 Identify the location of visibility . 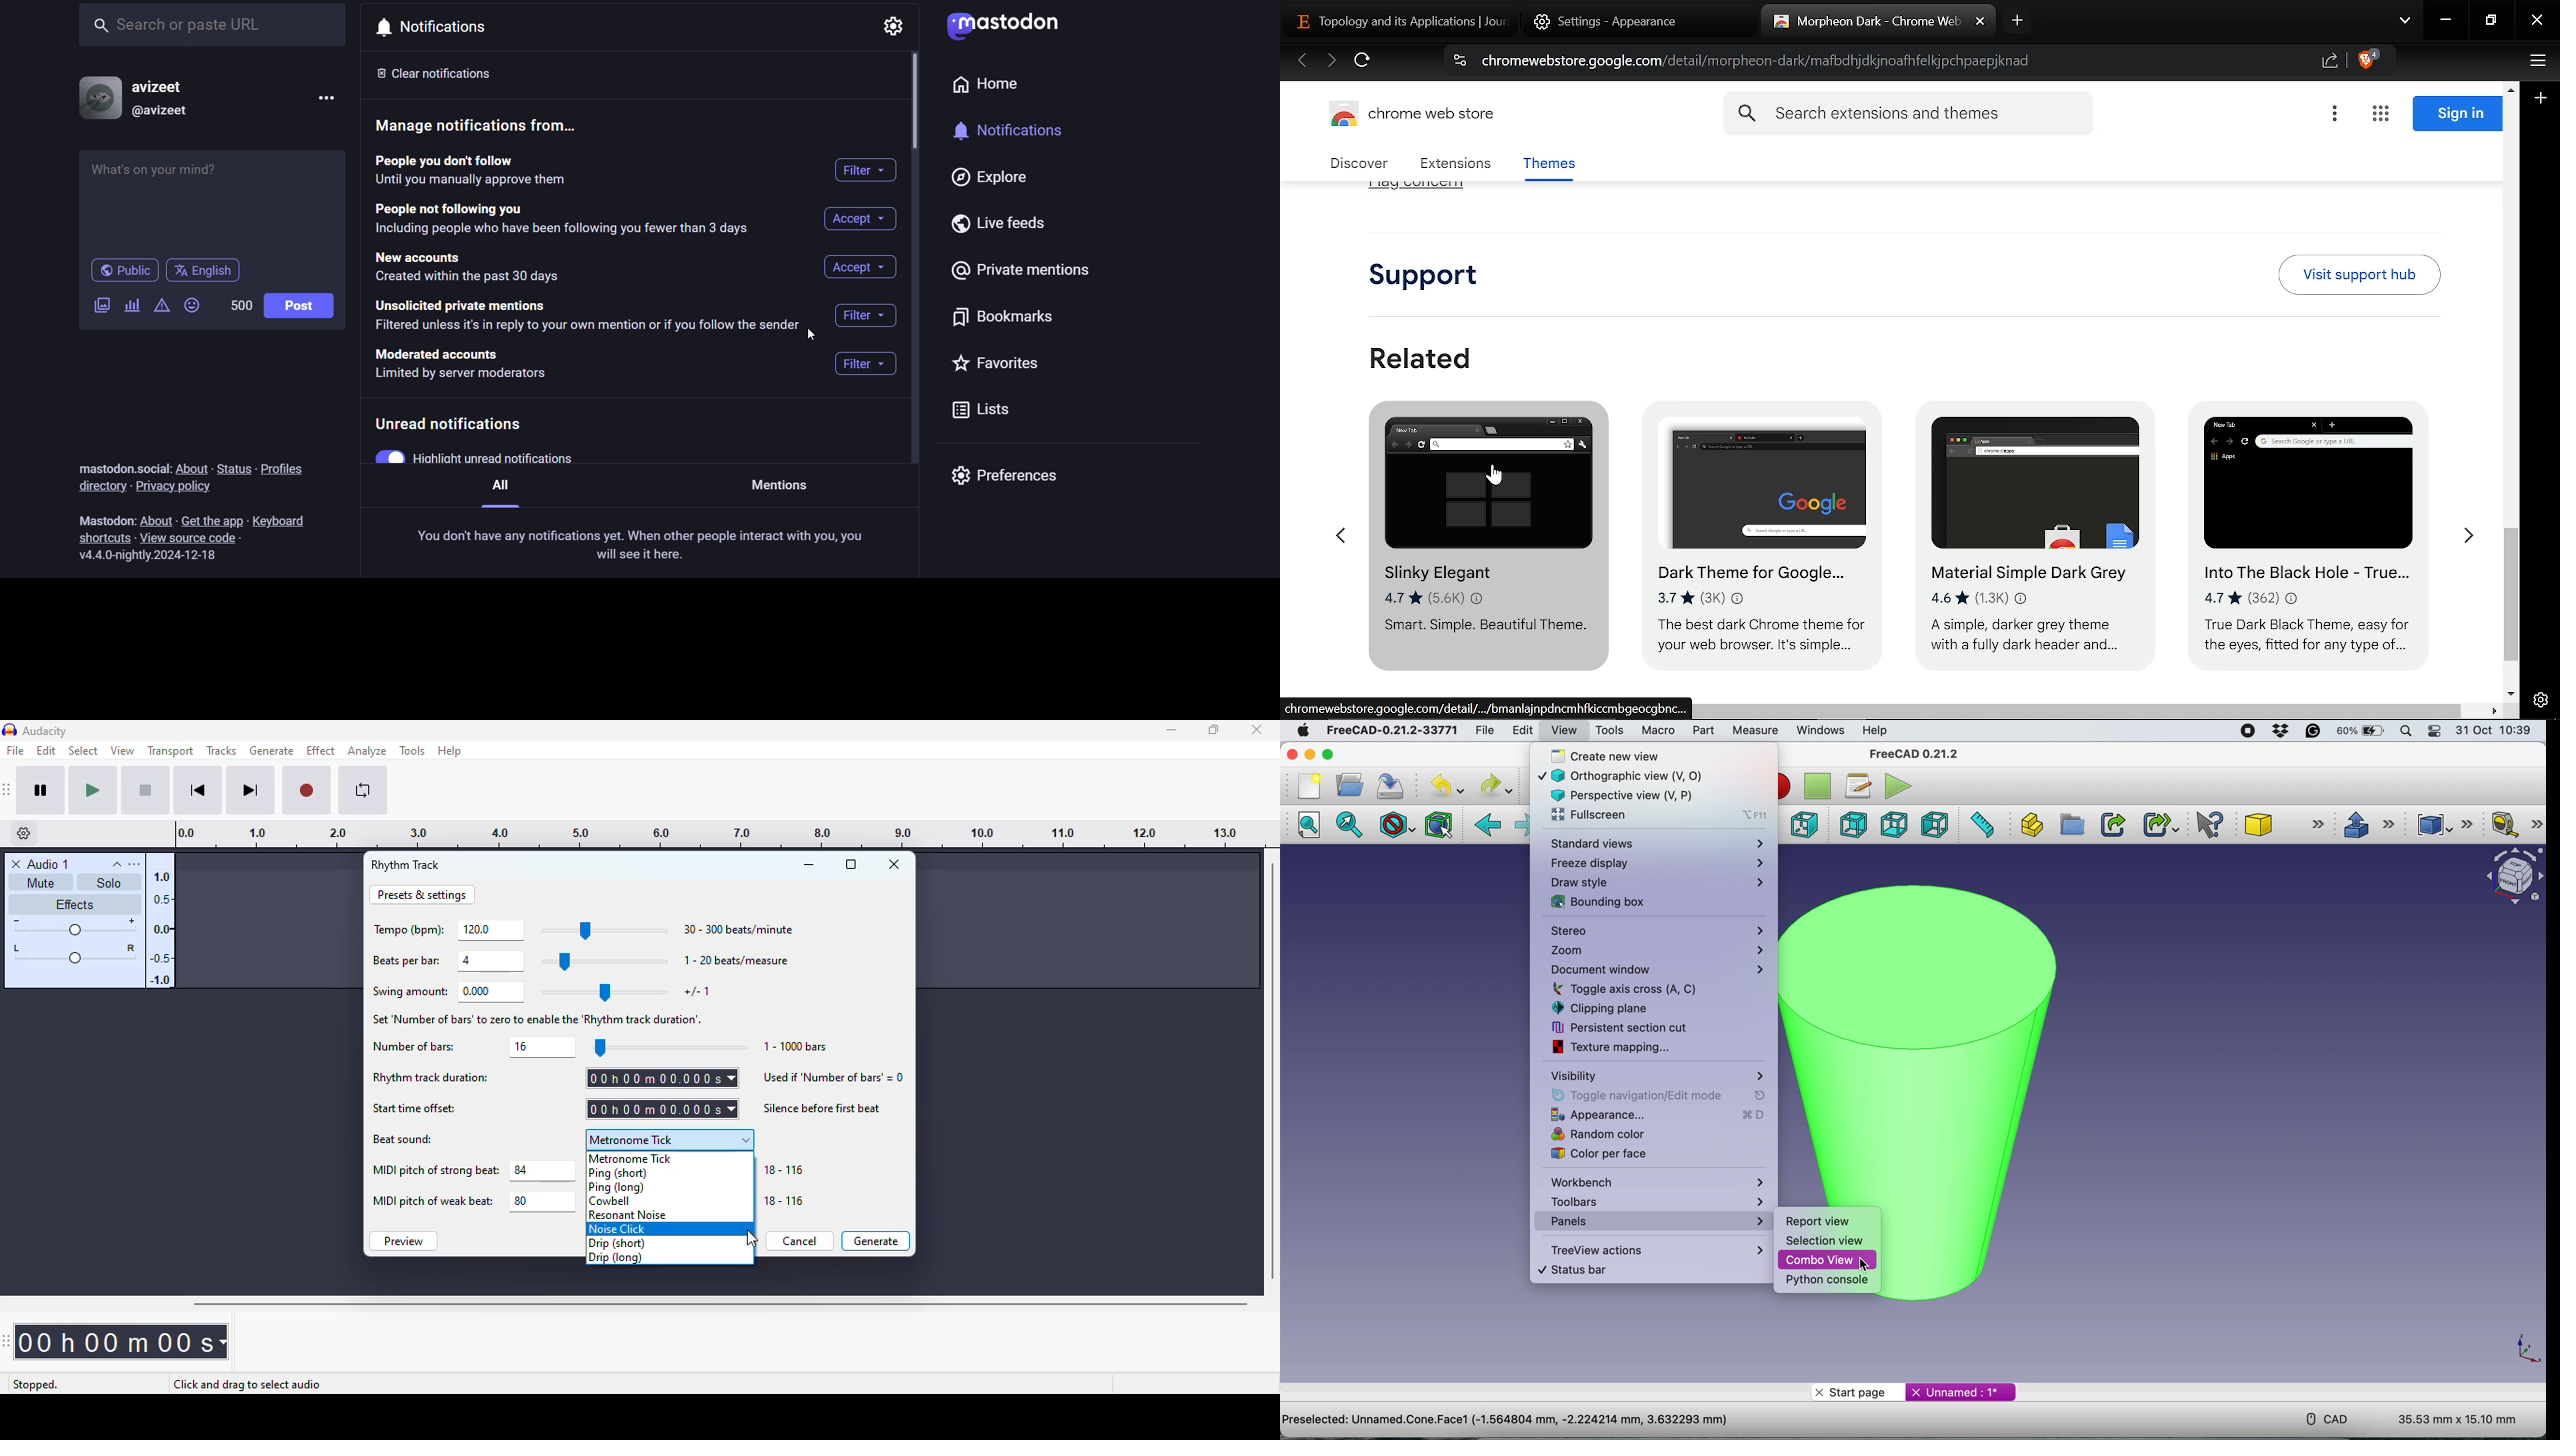
(1656, 1075).